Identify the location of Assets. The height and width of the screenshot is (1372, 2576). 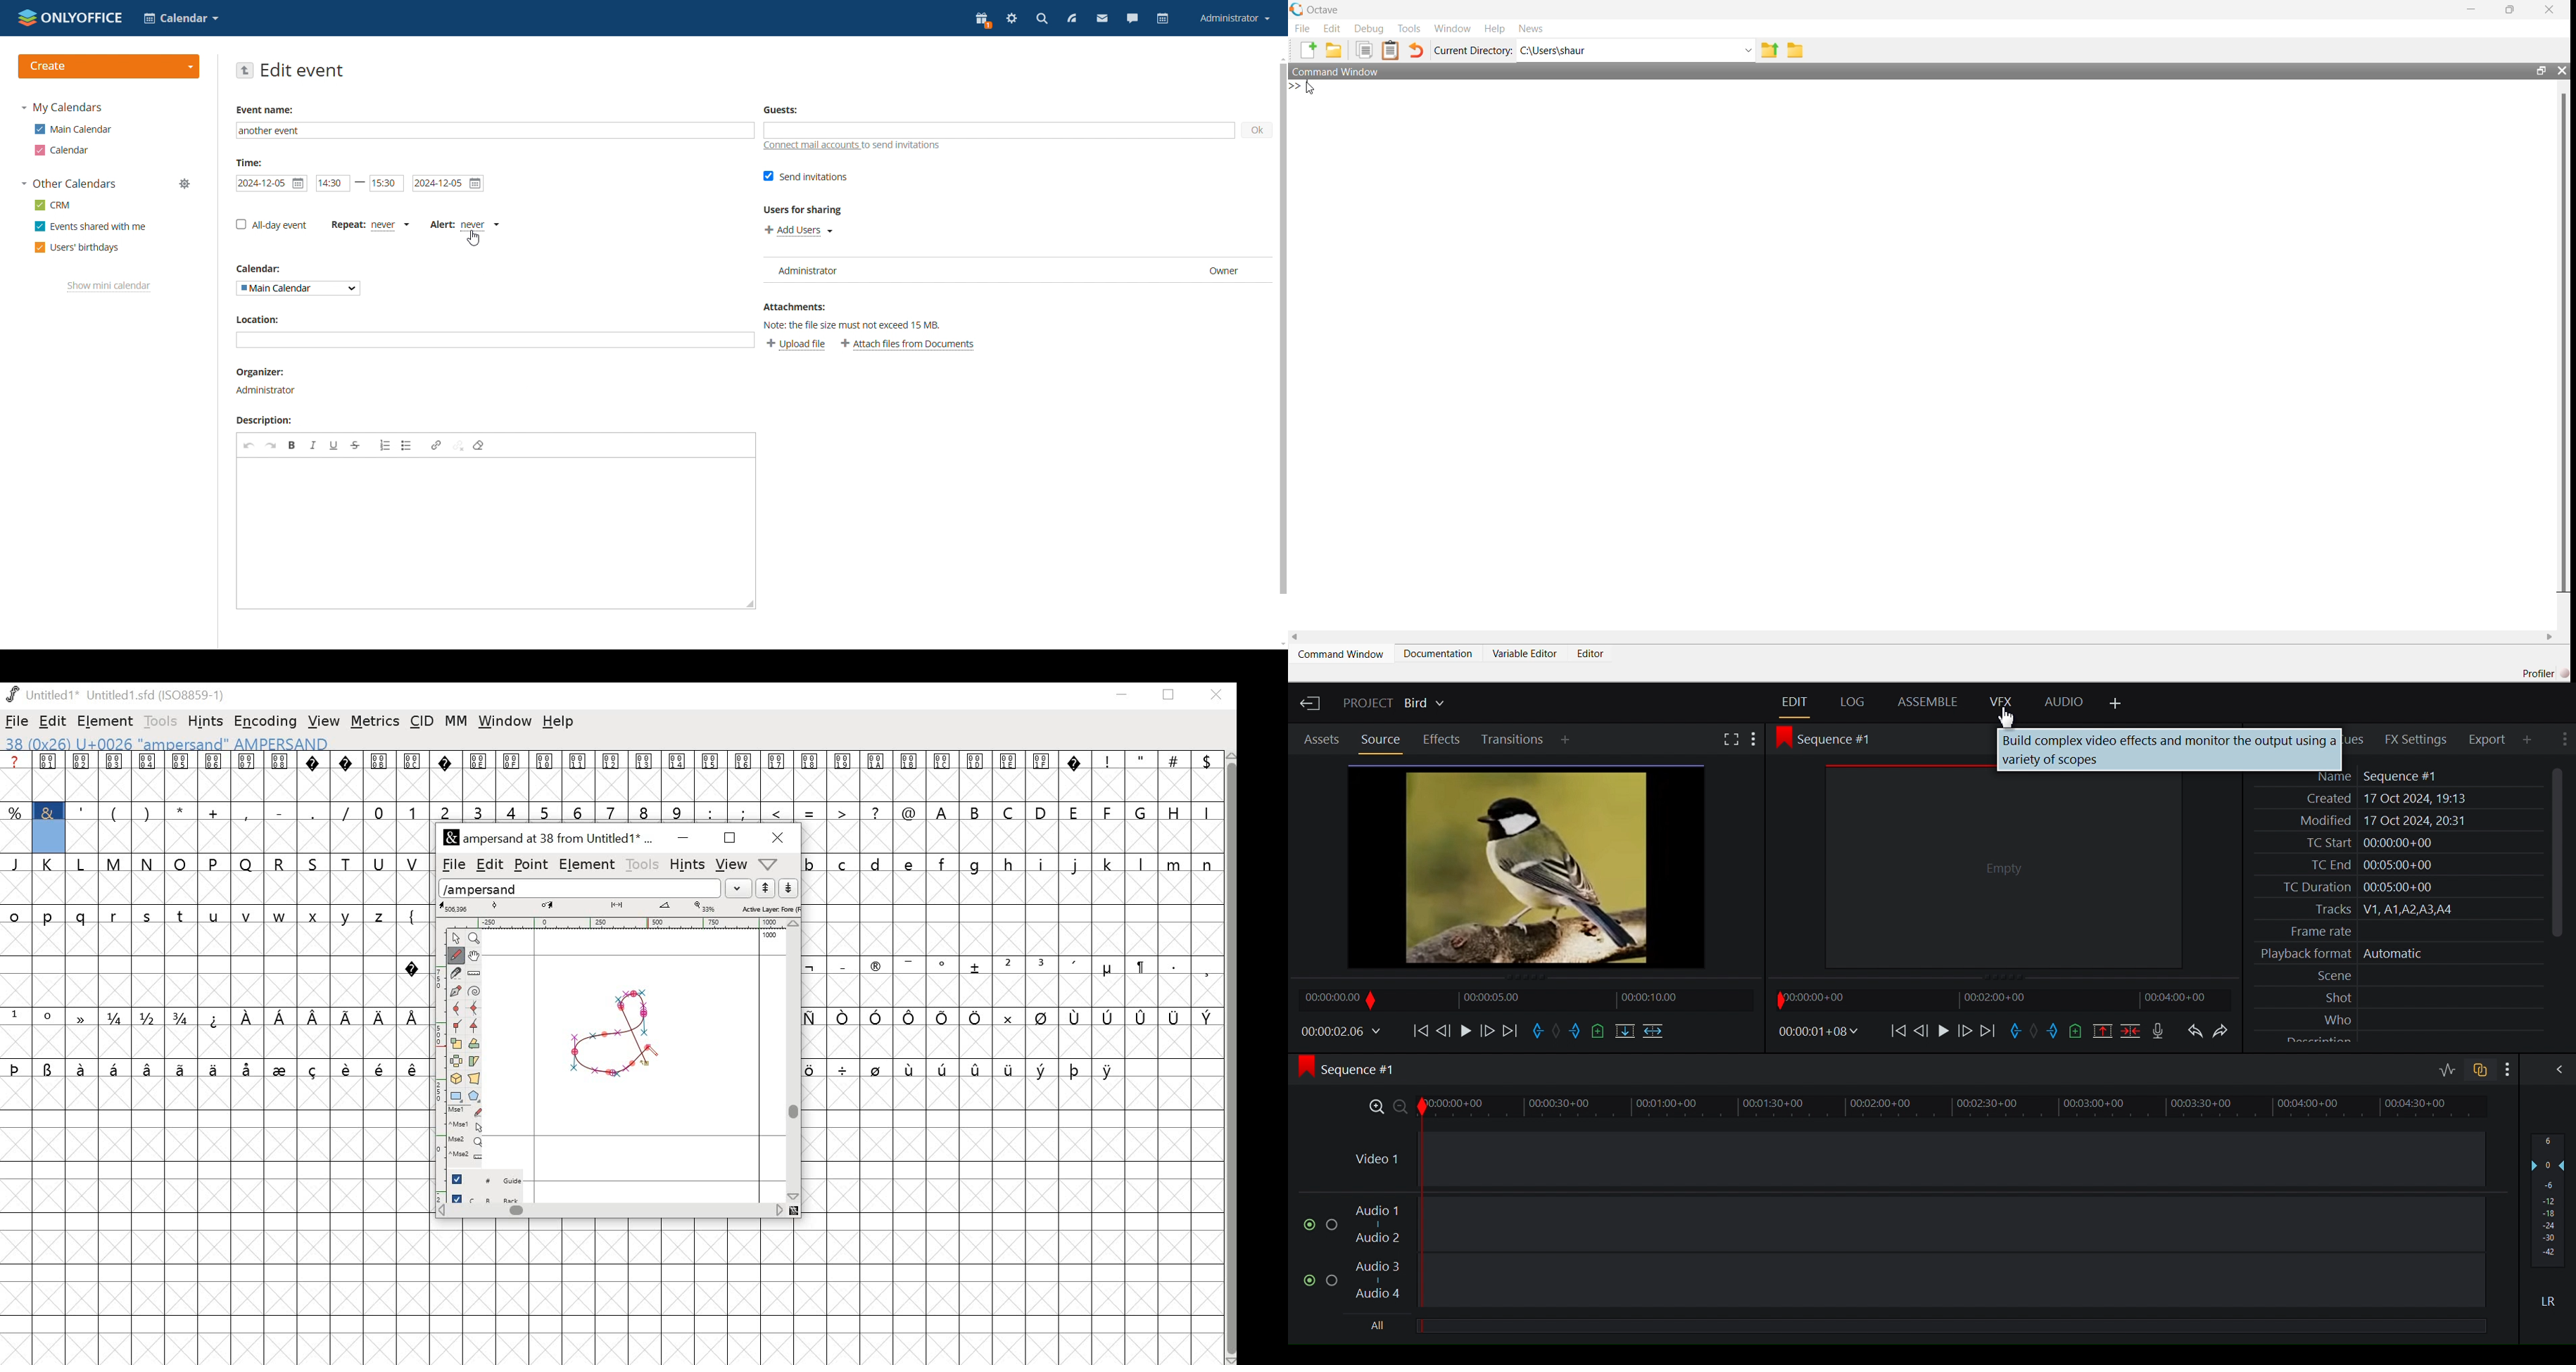
(1323, 739).